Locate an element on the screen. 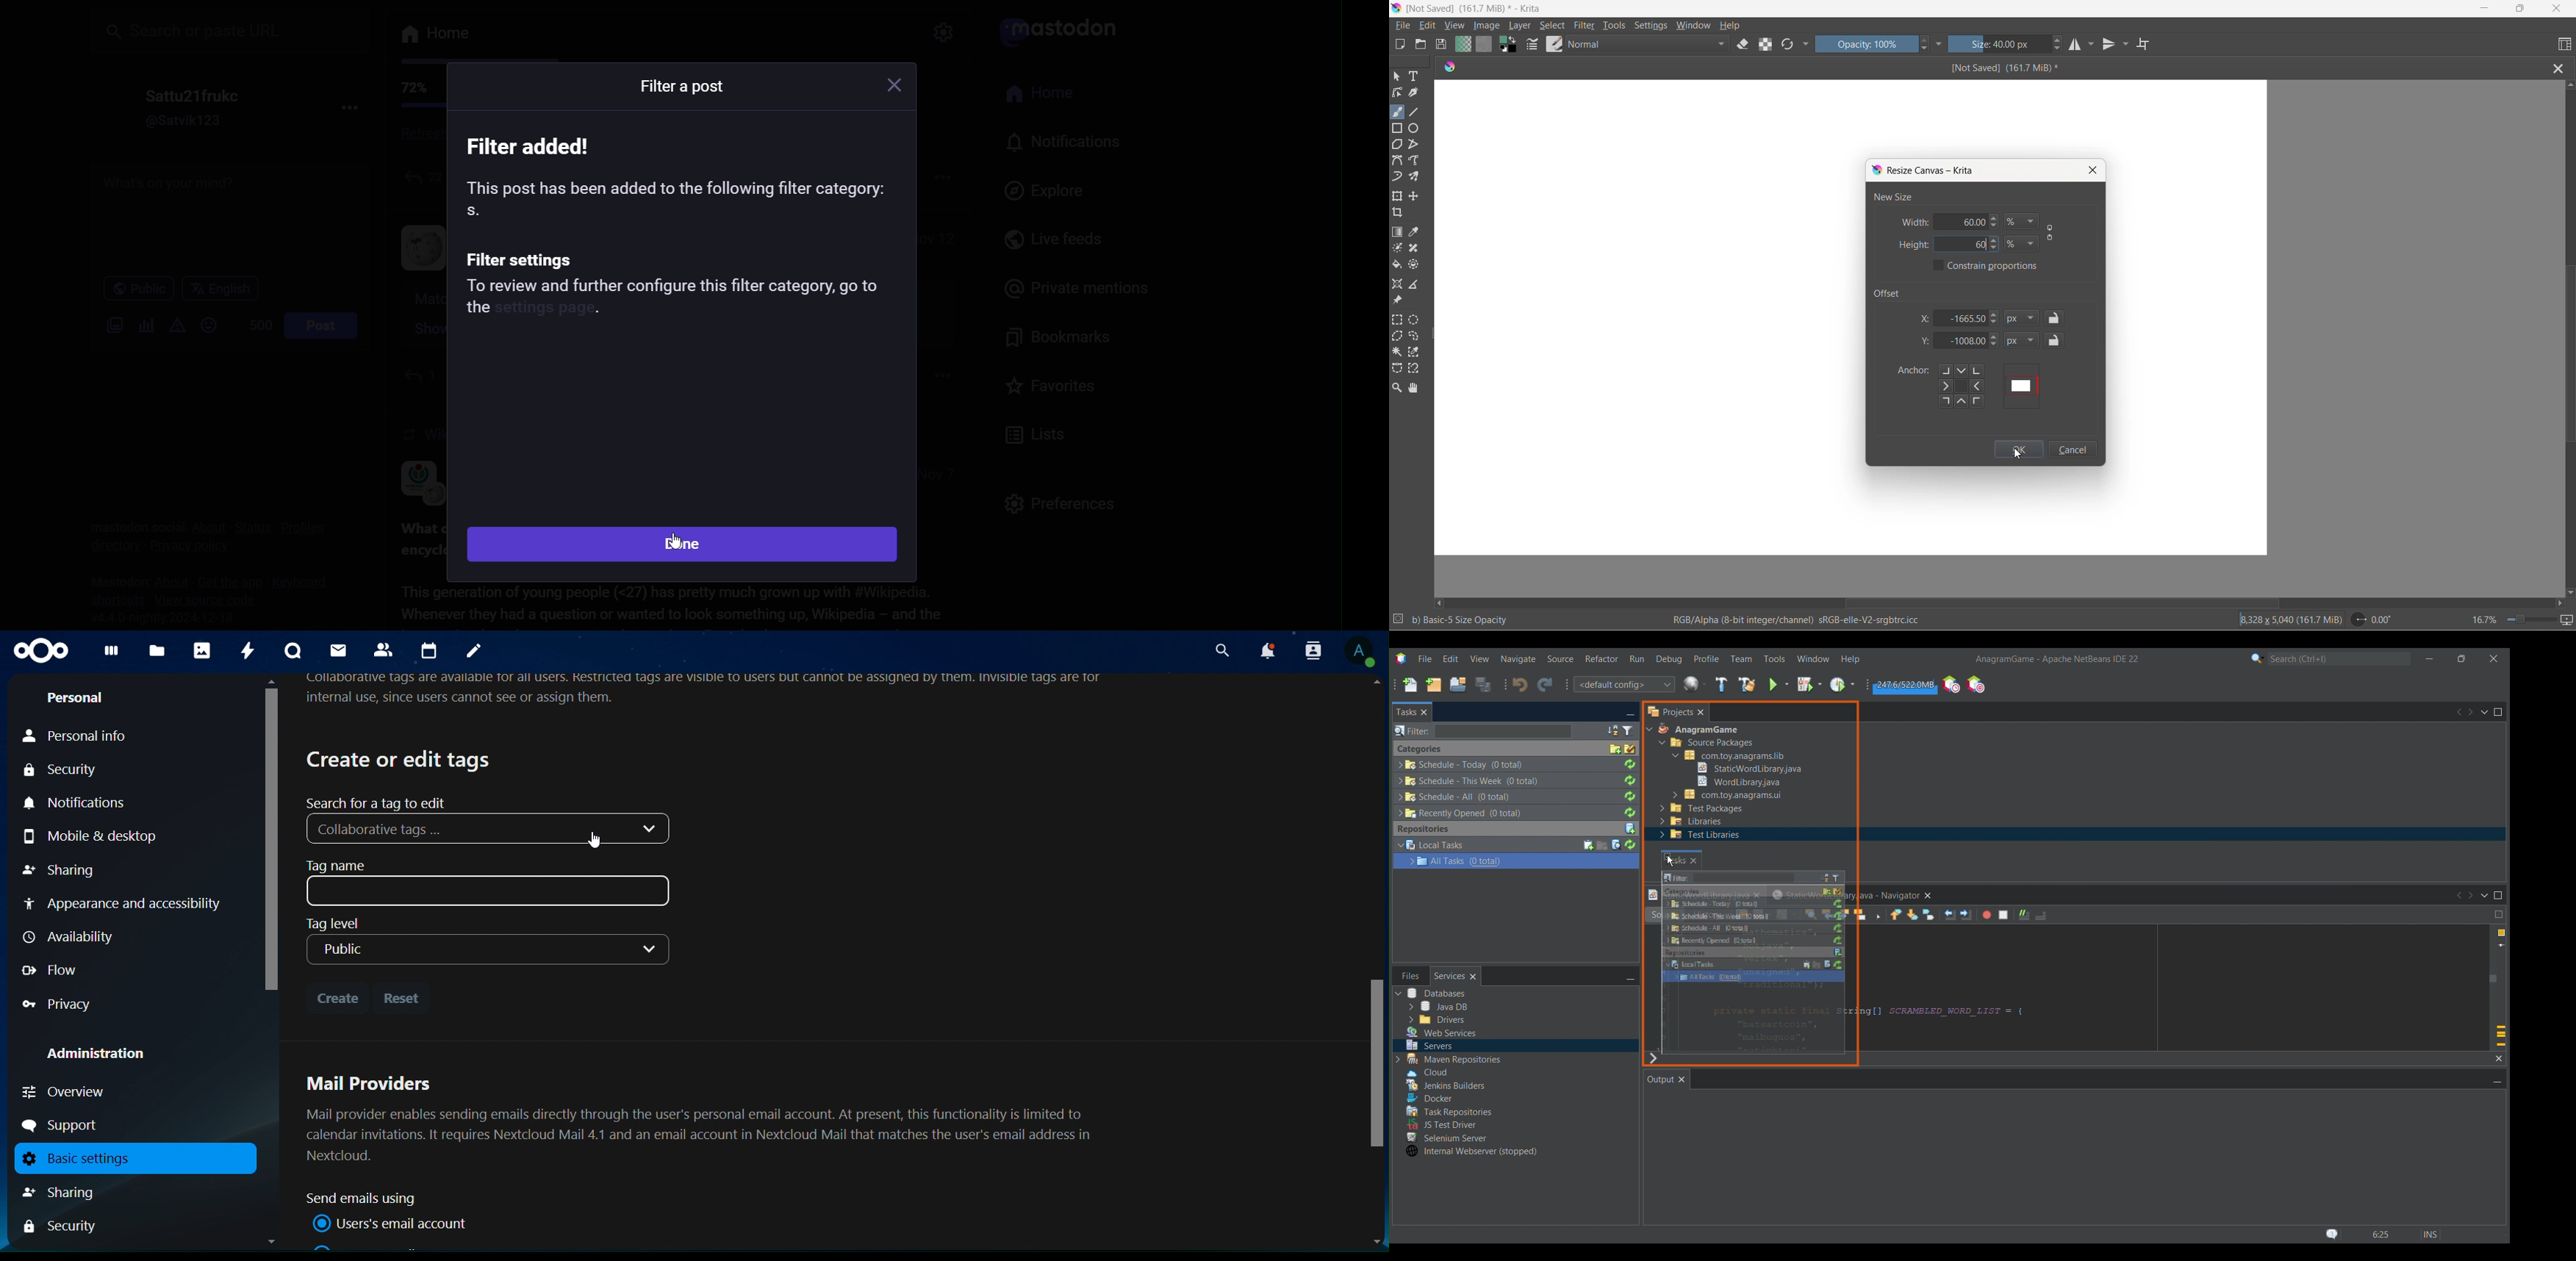 Image resolution: width=2576 pixels, height=1288 pixels. This post has been added to the following filter category:
S is located at coordinates (677, 197).